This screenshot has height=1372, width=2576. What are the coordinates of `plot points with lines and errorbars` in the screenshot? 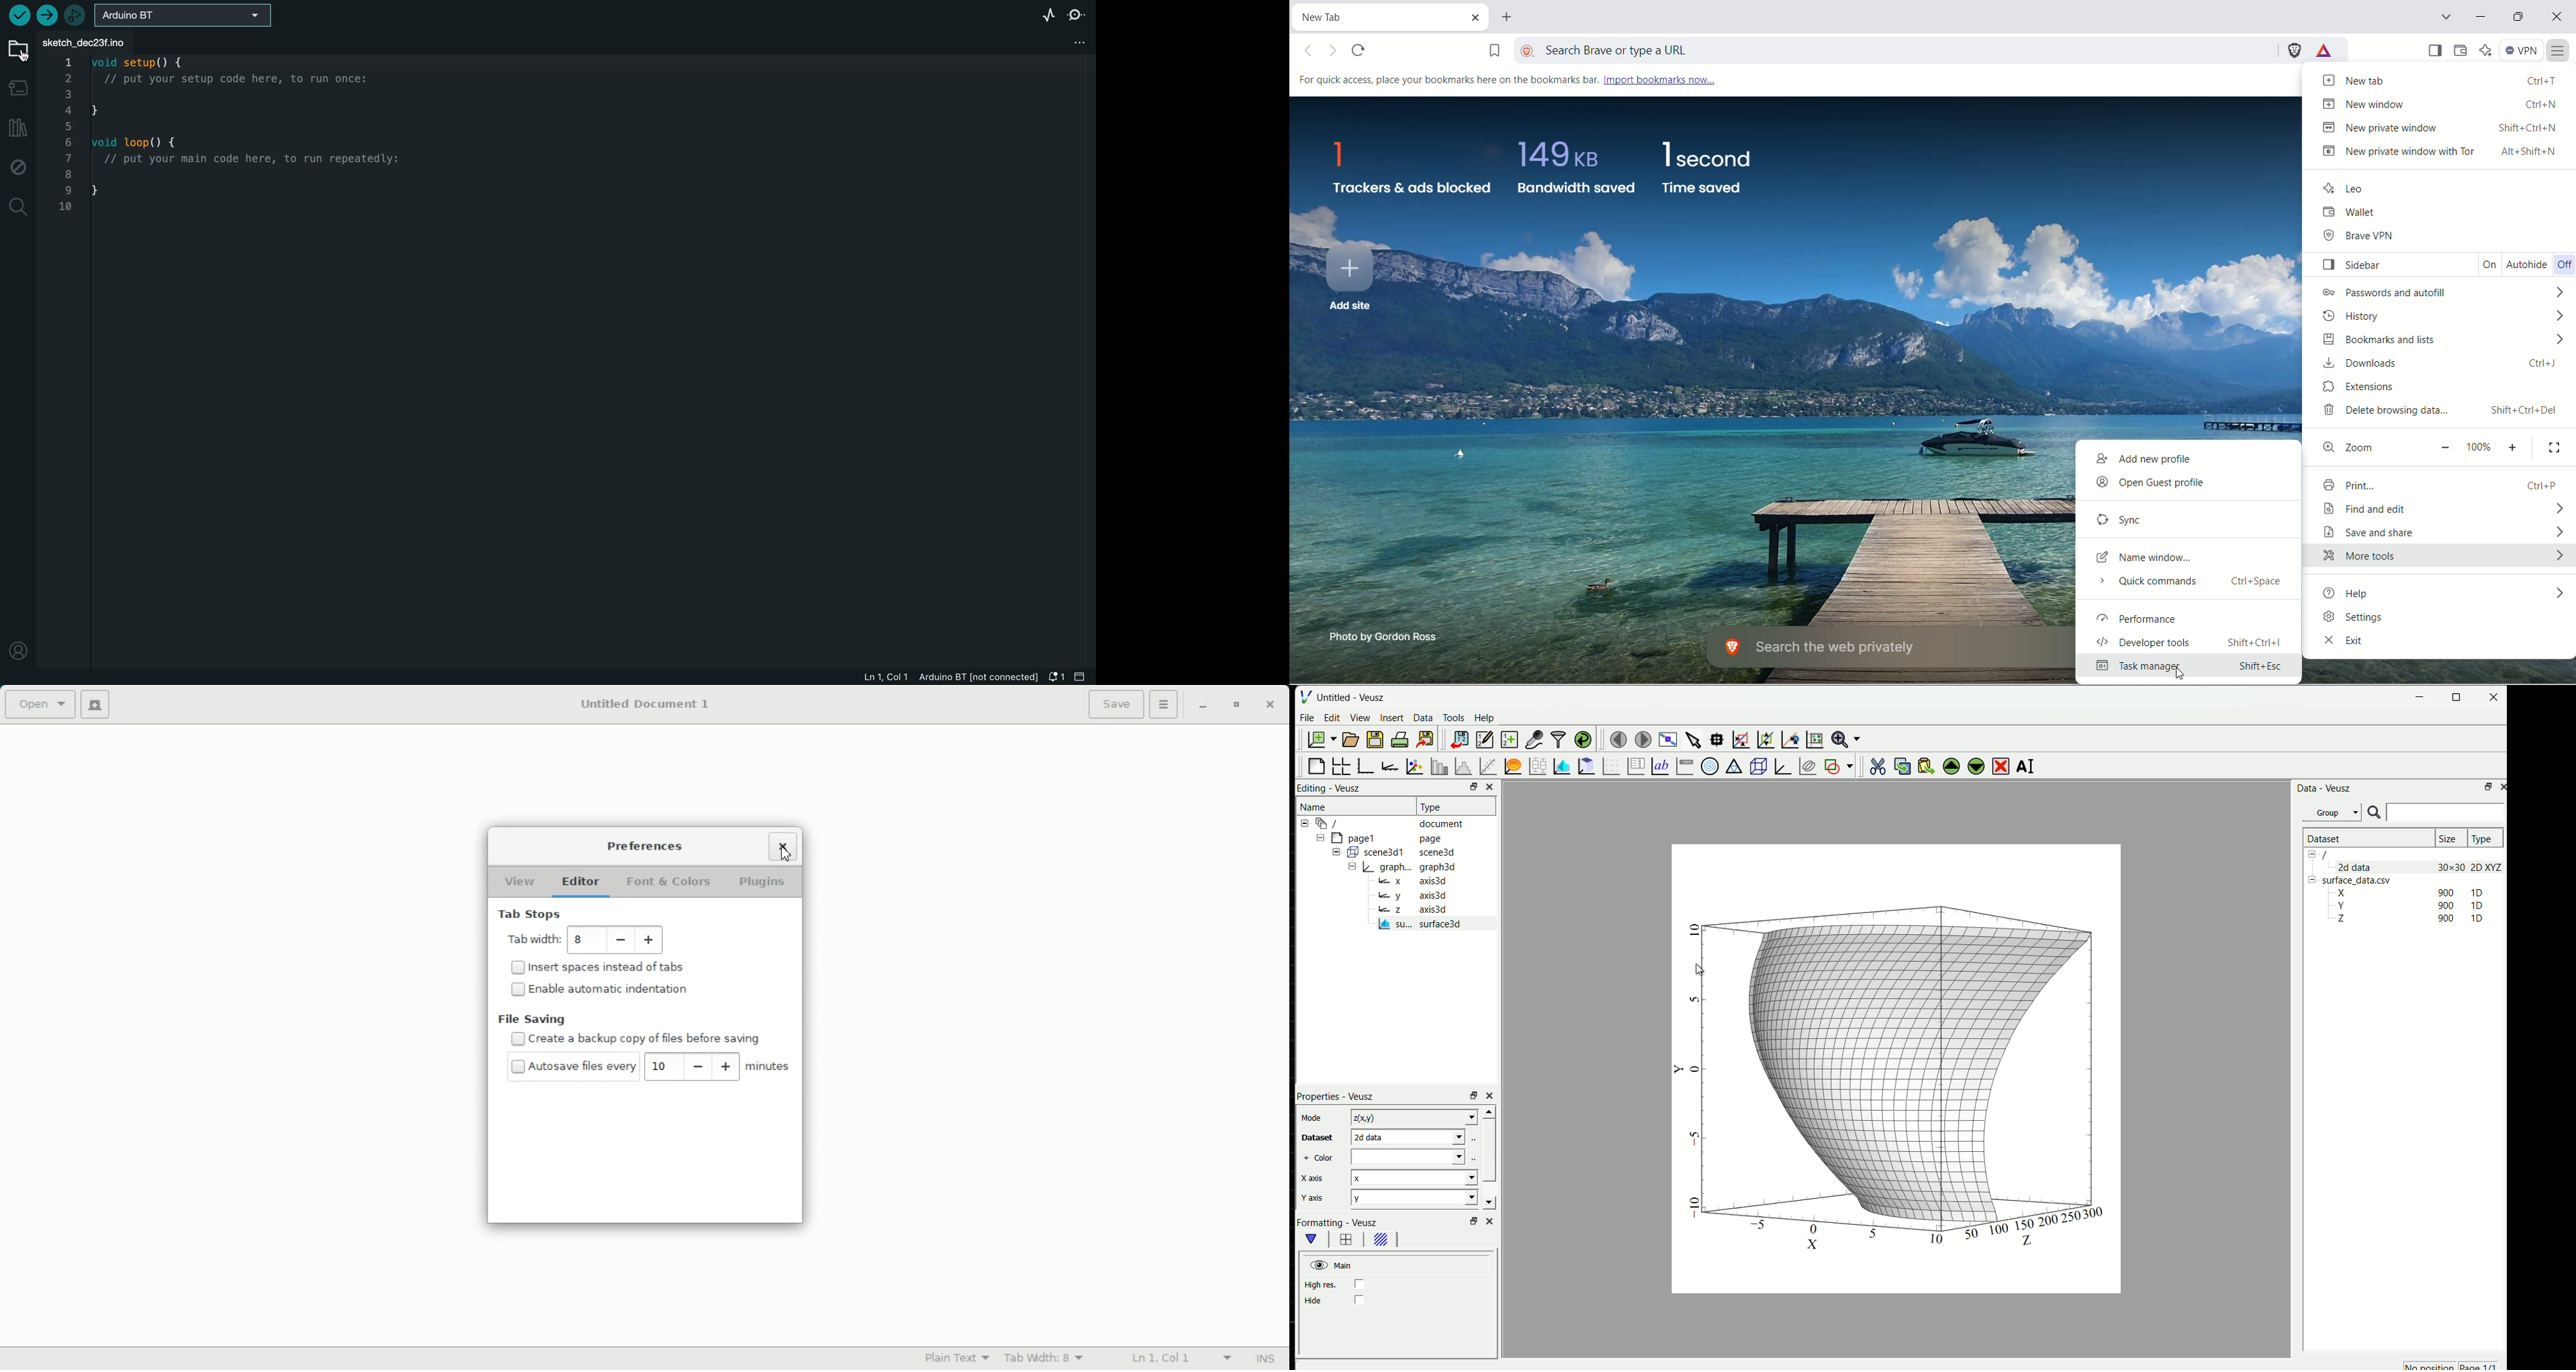 It's located at (1416, 766).